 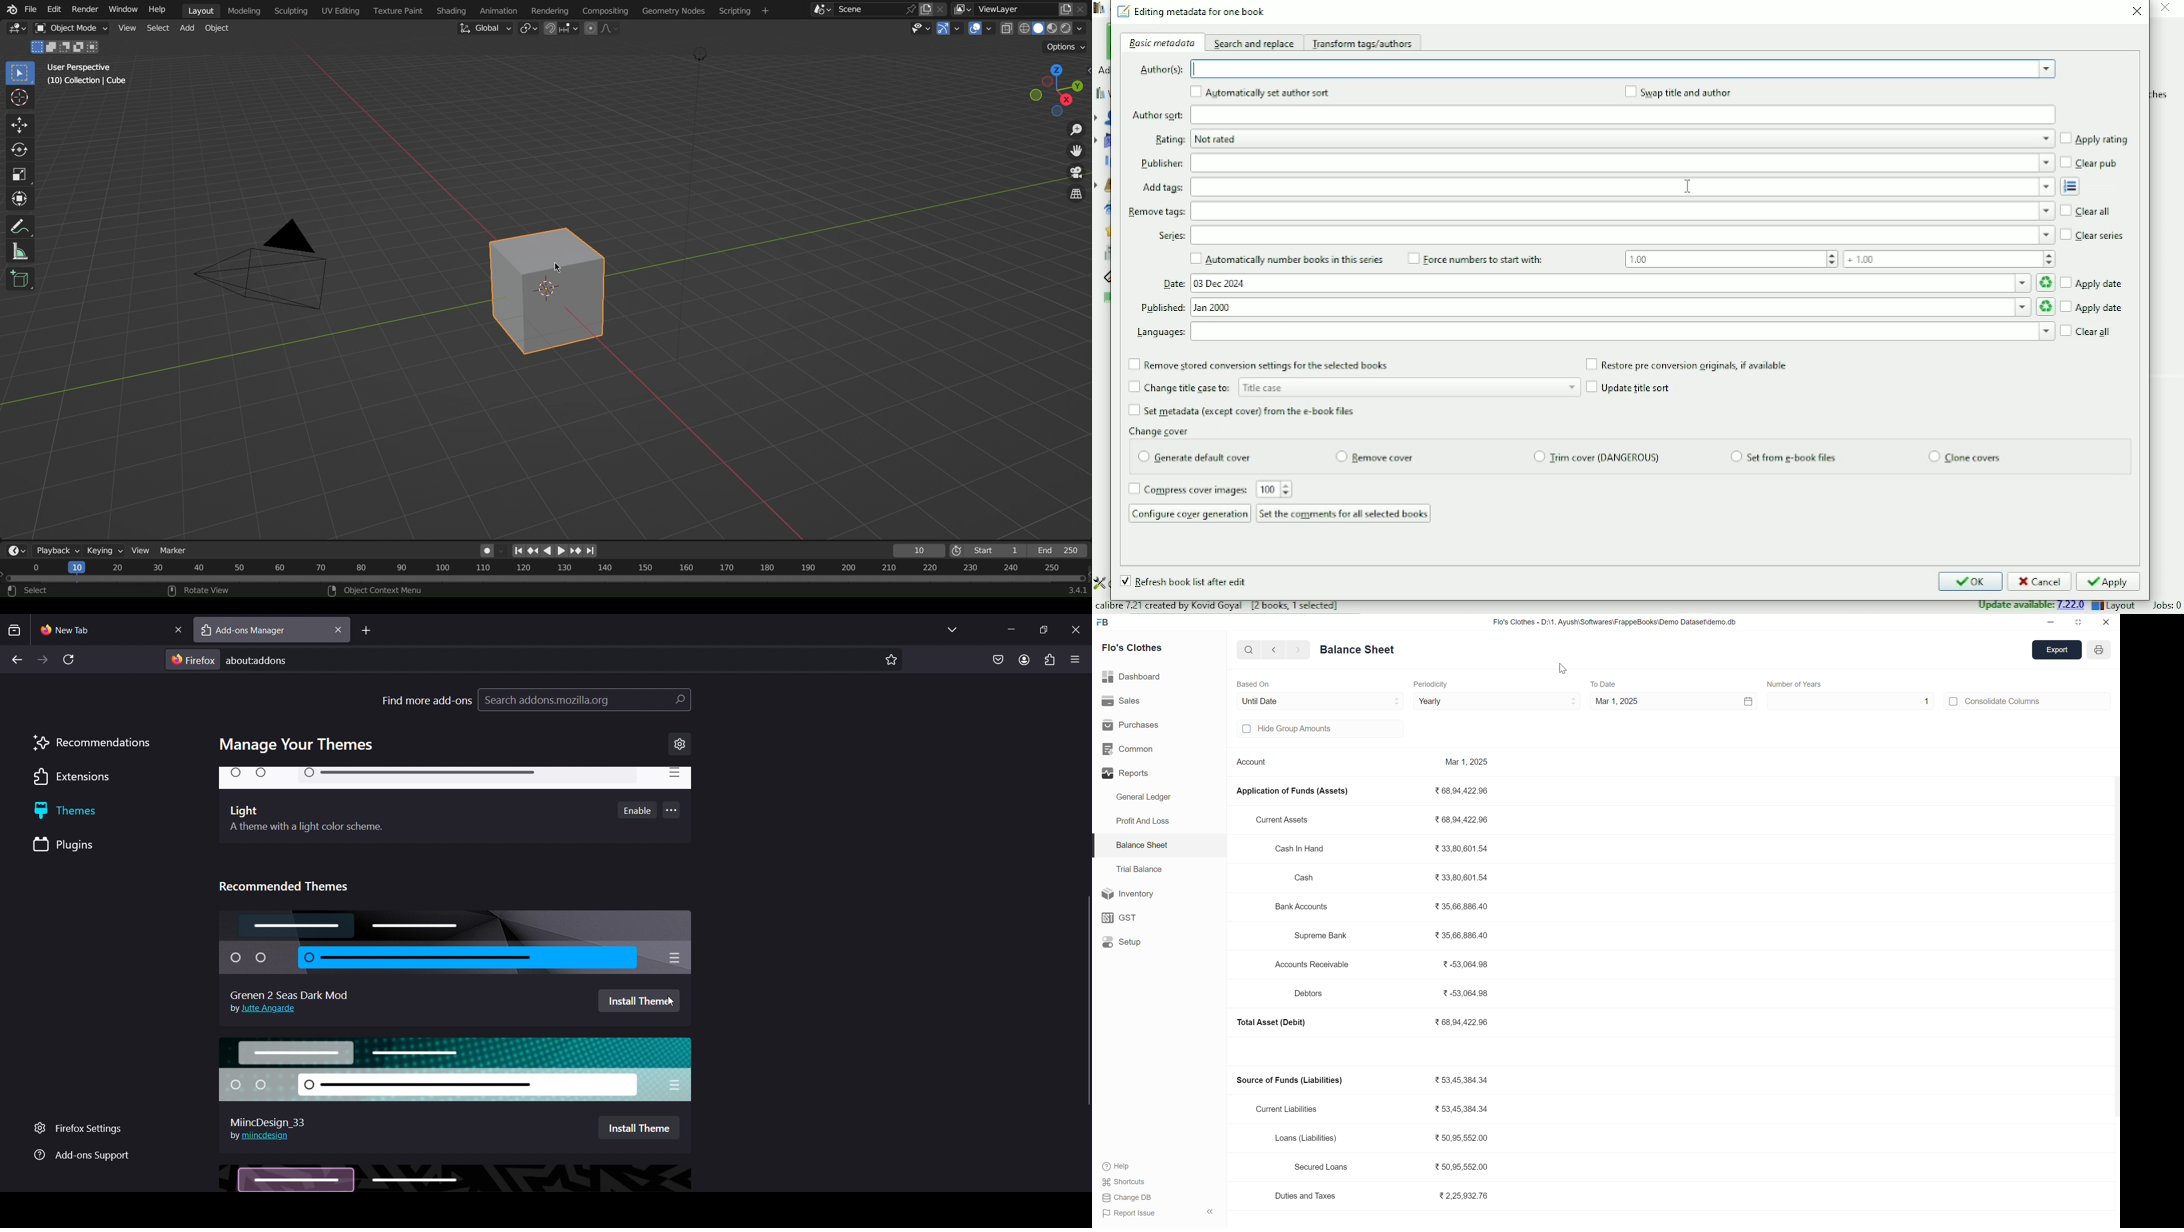 I want to click on 33,80,601.54, so click(x=1465, y=876).